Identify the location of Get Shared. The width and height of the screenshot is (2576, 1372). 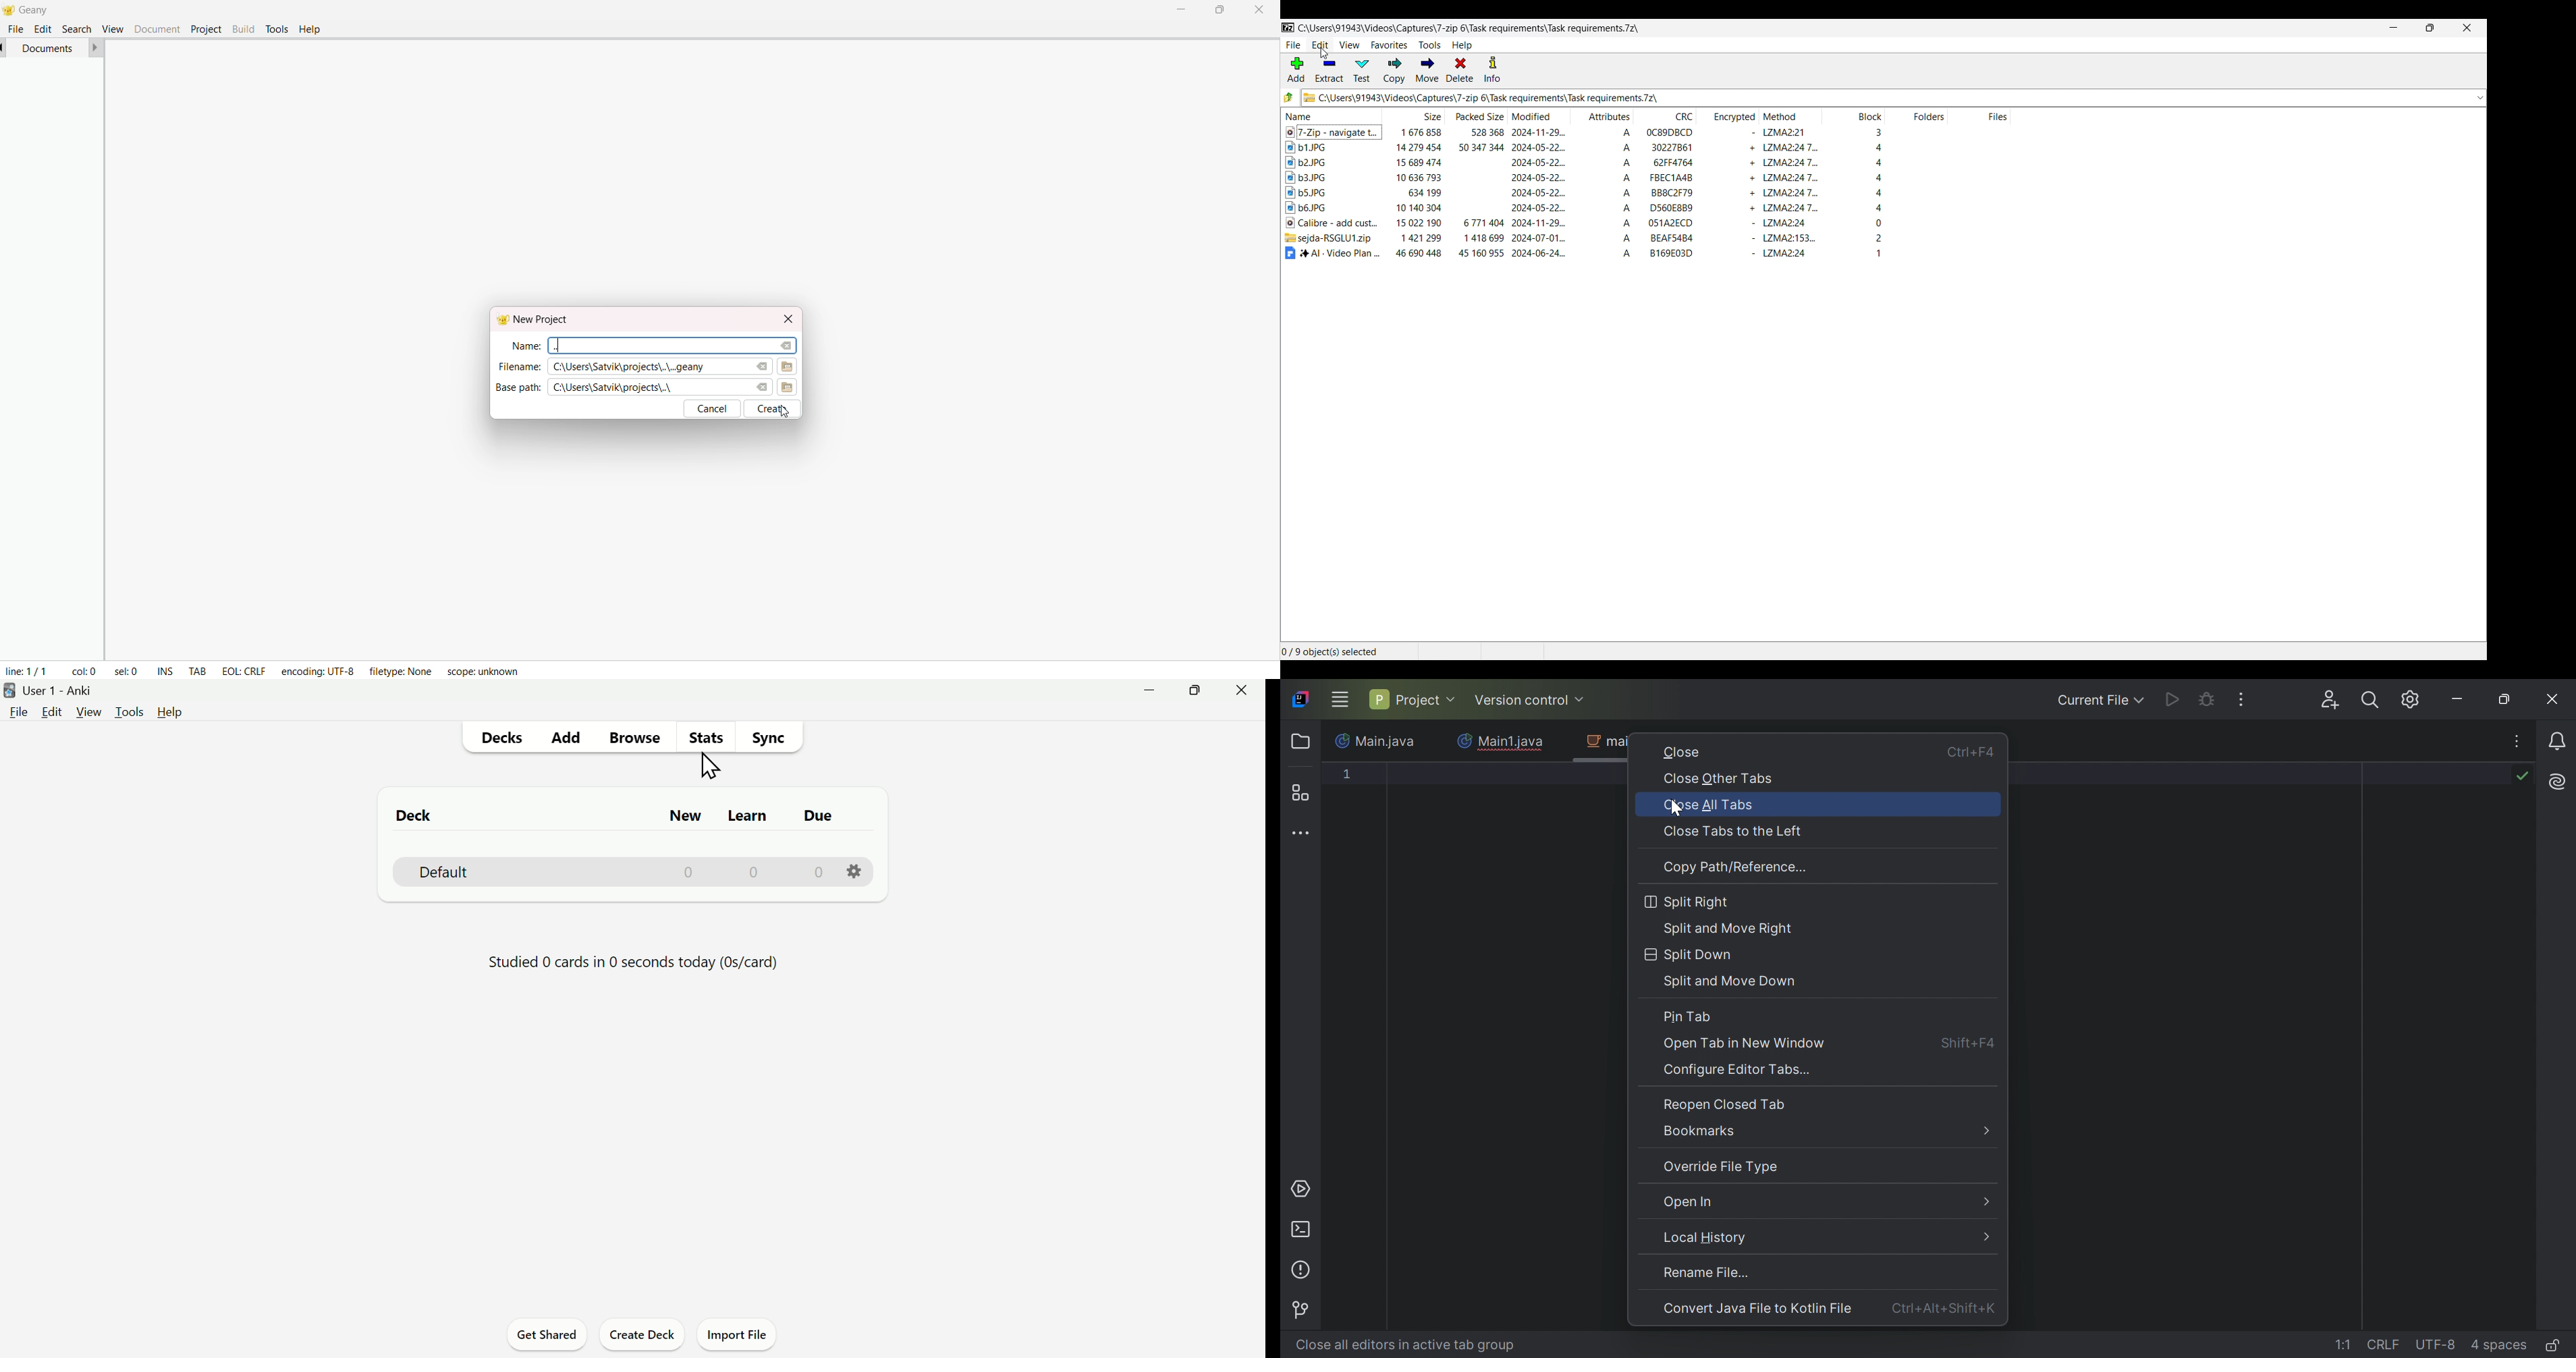
(545, 1335).